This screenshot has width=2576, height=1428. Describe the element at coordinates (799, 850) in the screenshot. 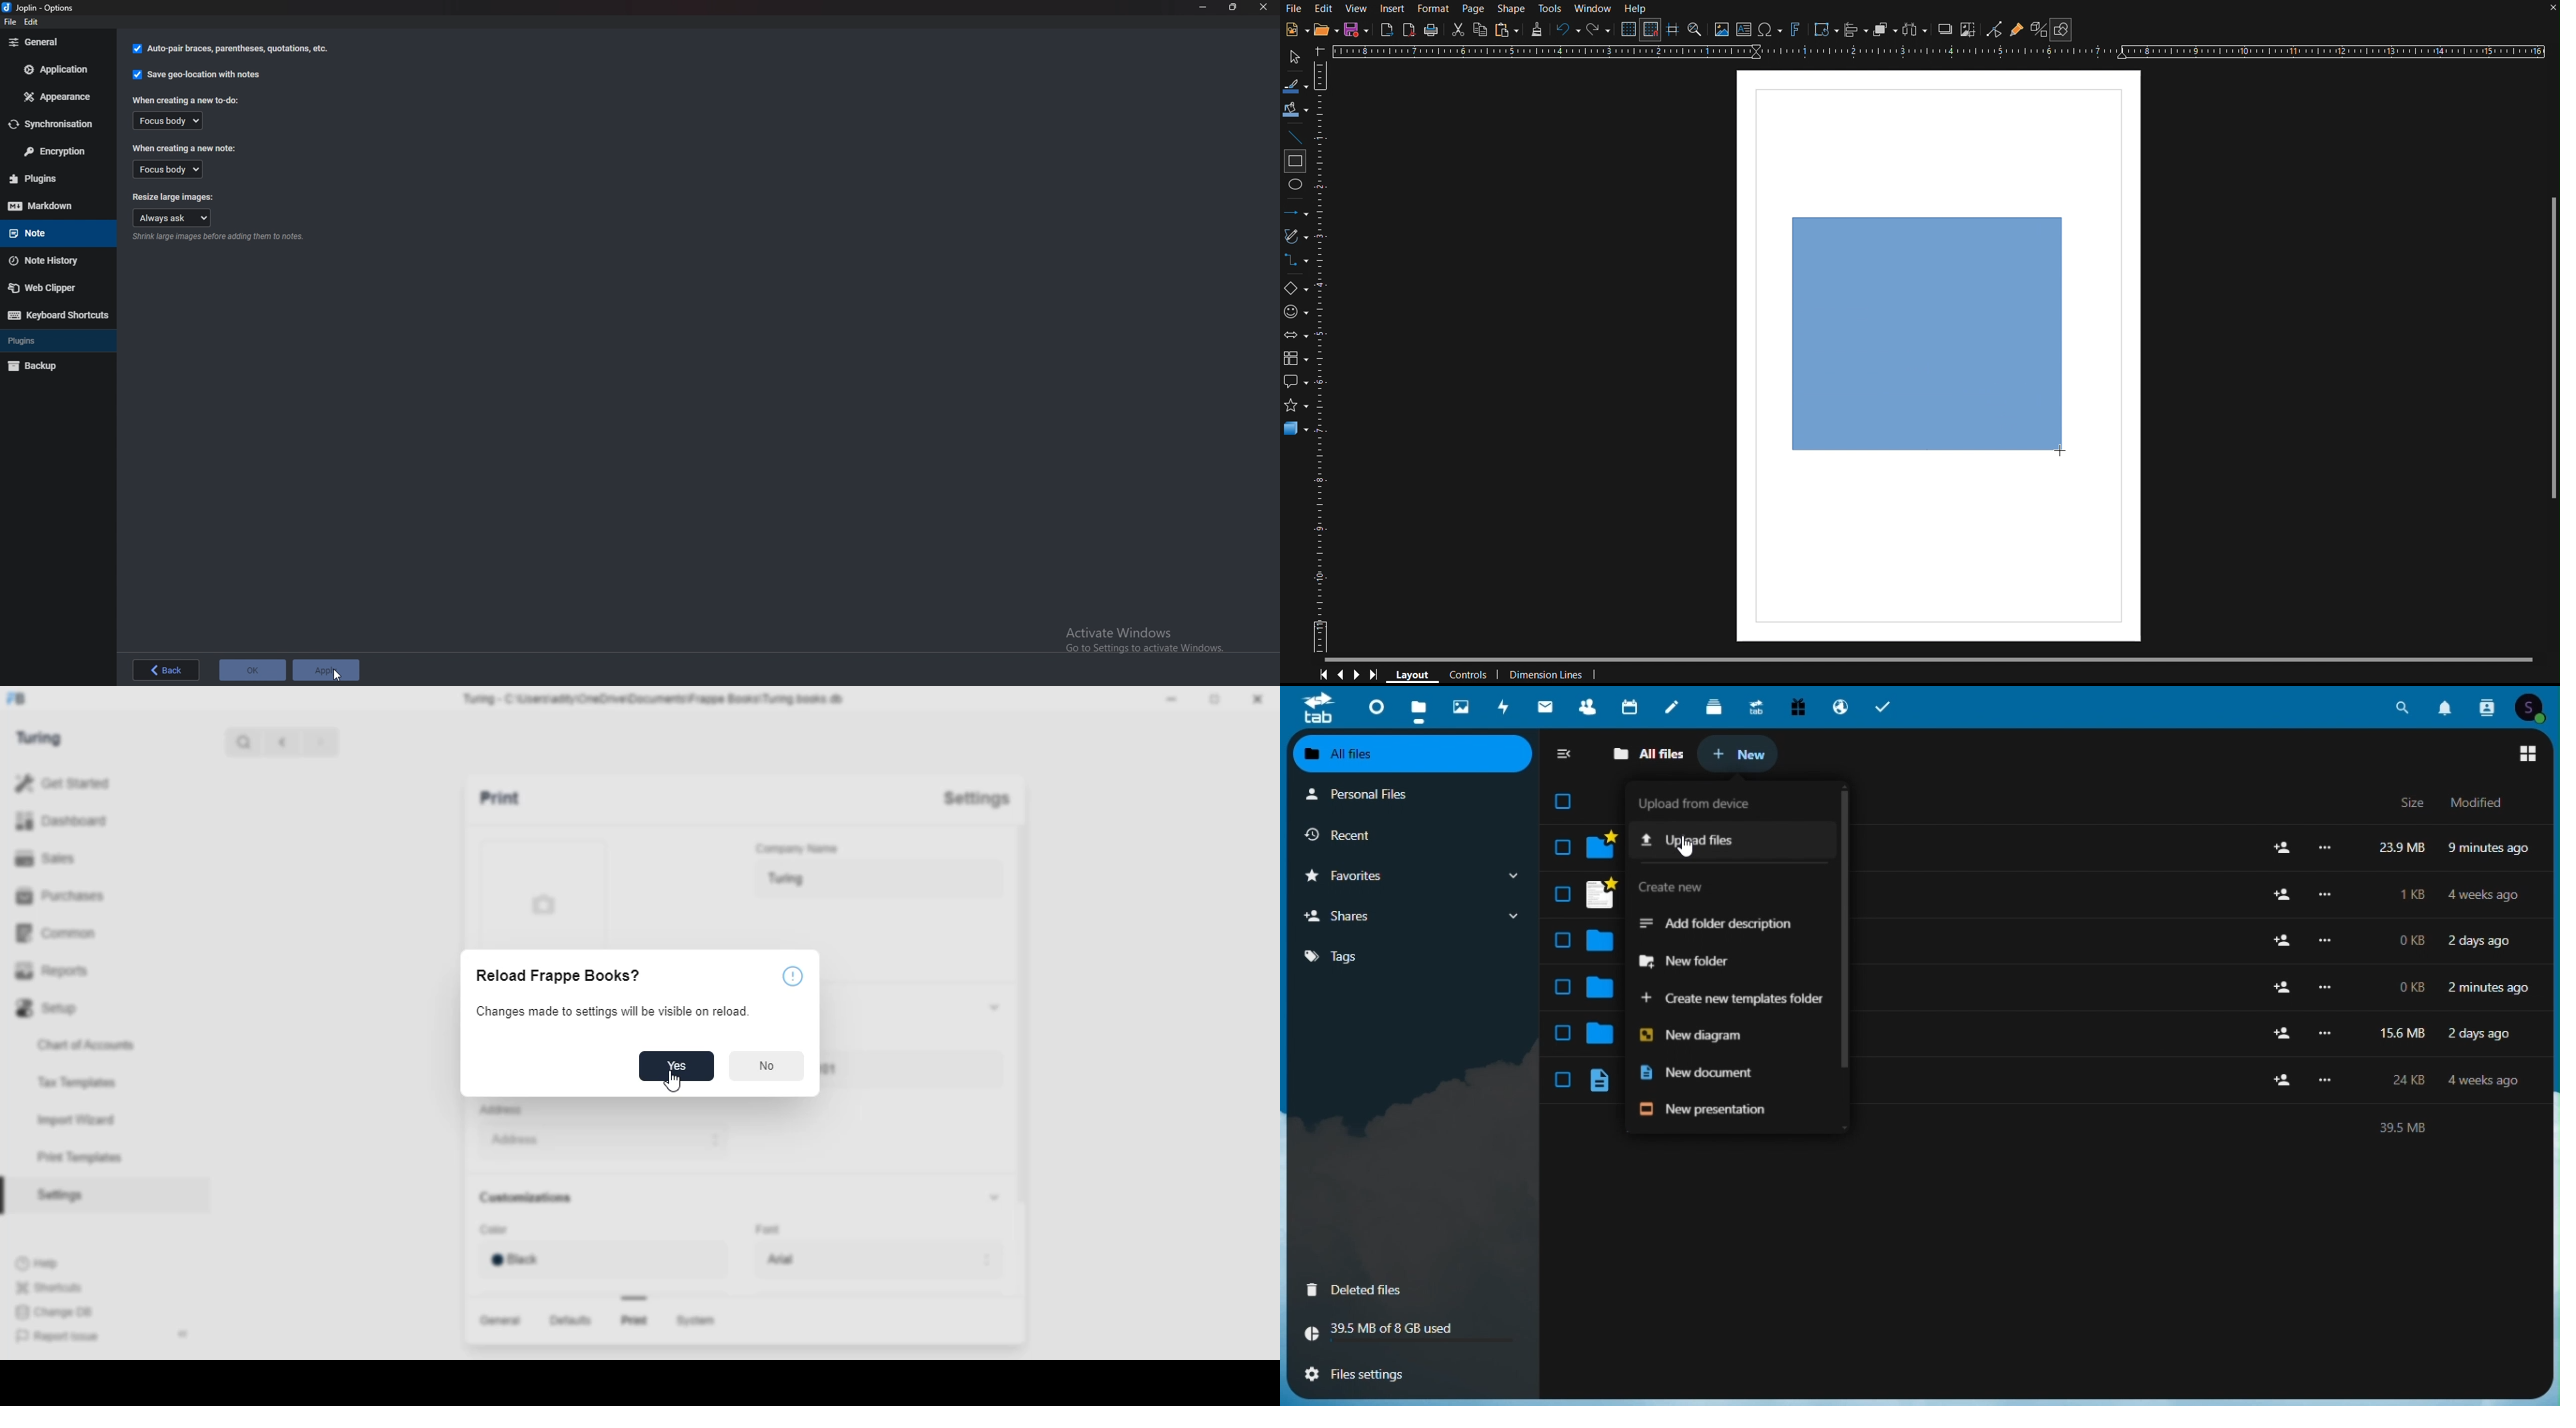

I see `‘Company Name` at that location.